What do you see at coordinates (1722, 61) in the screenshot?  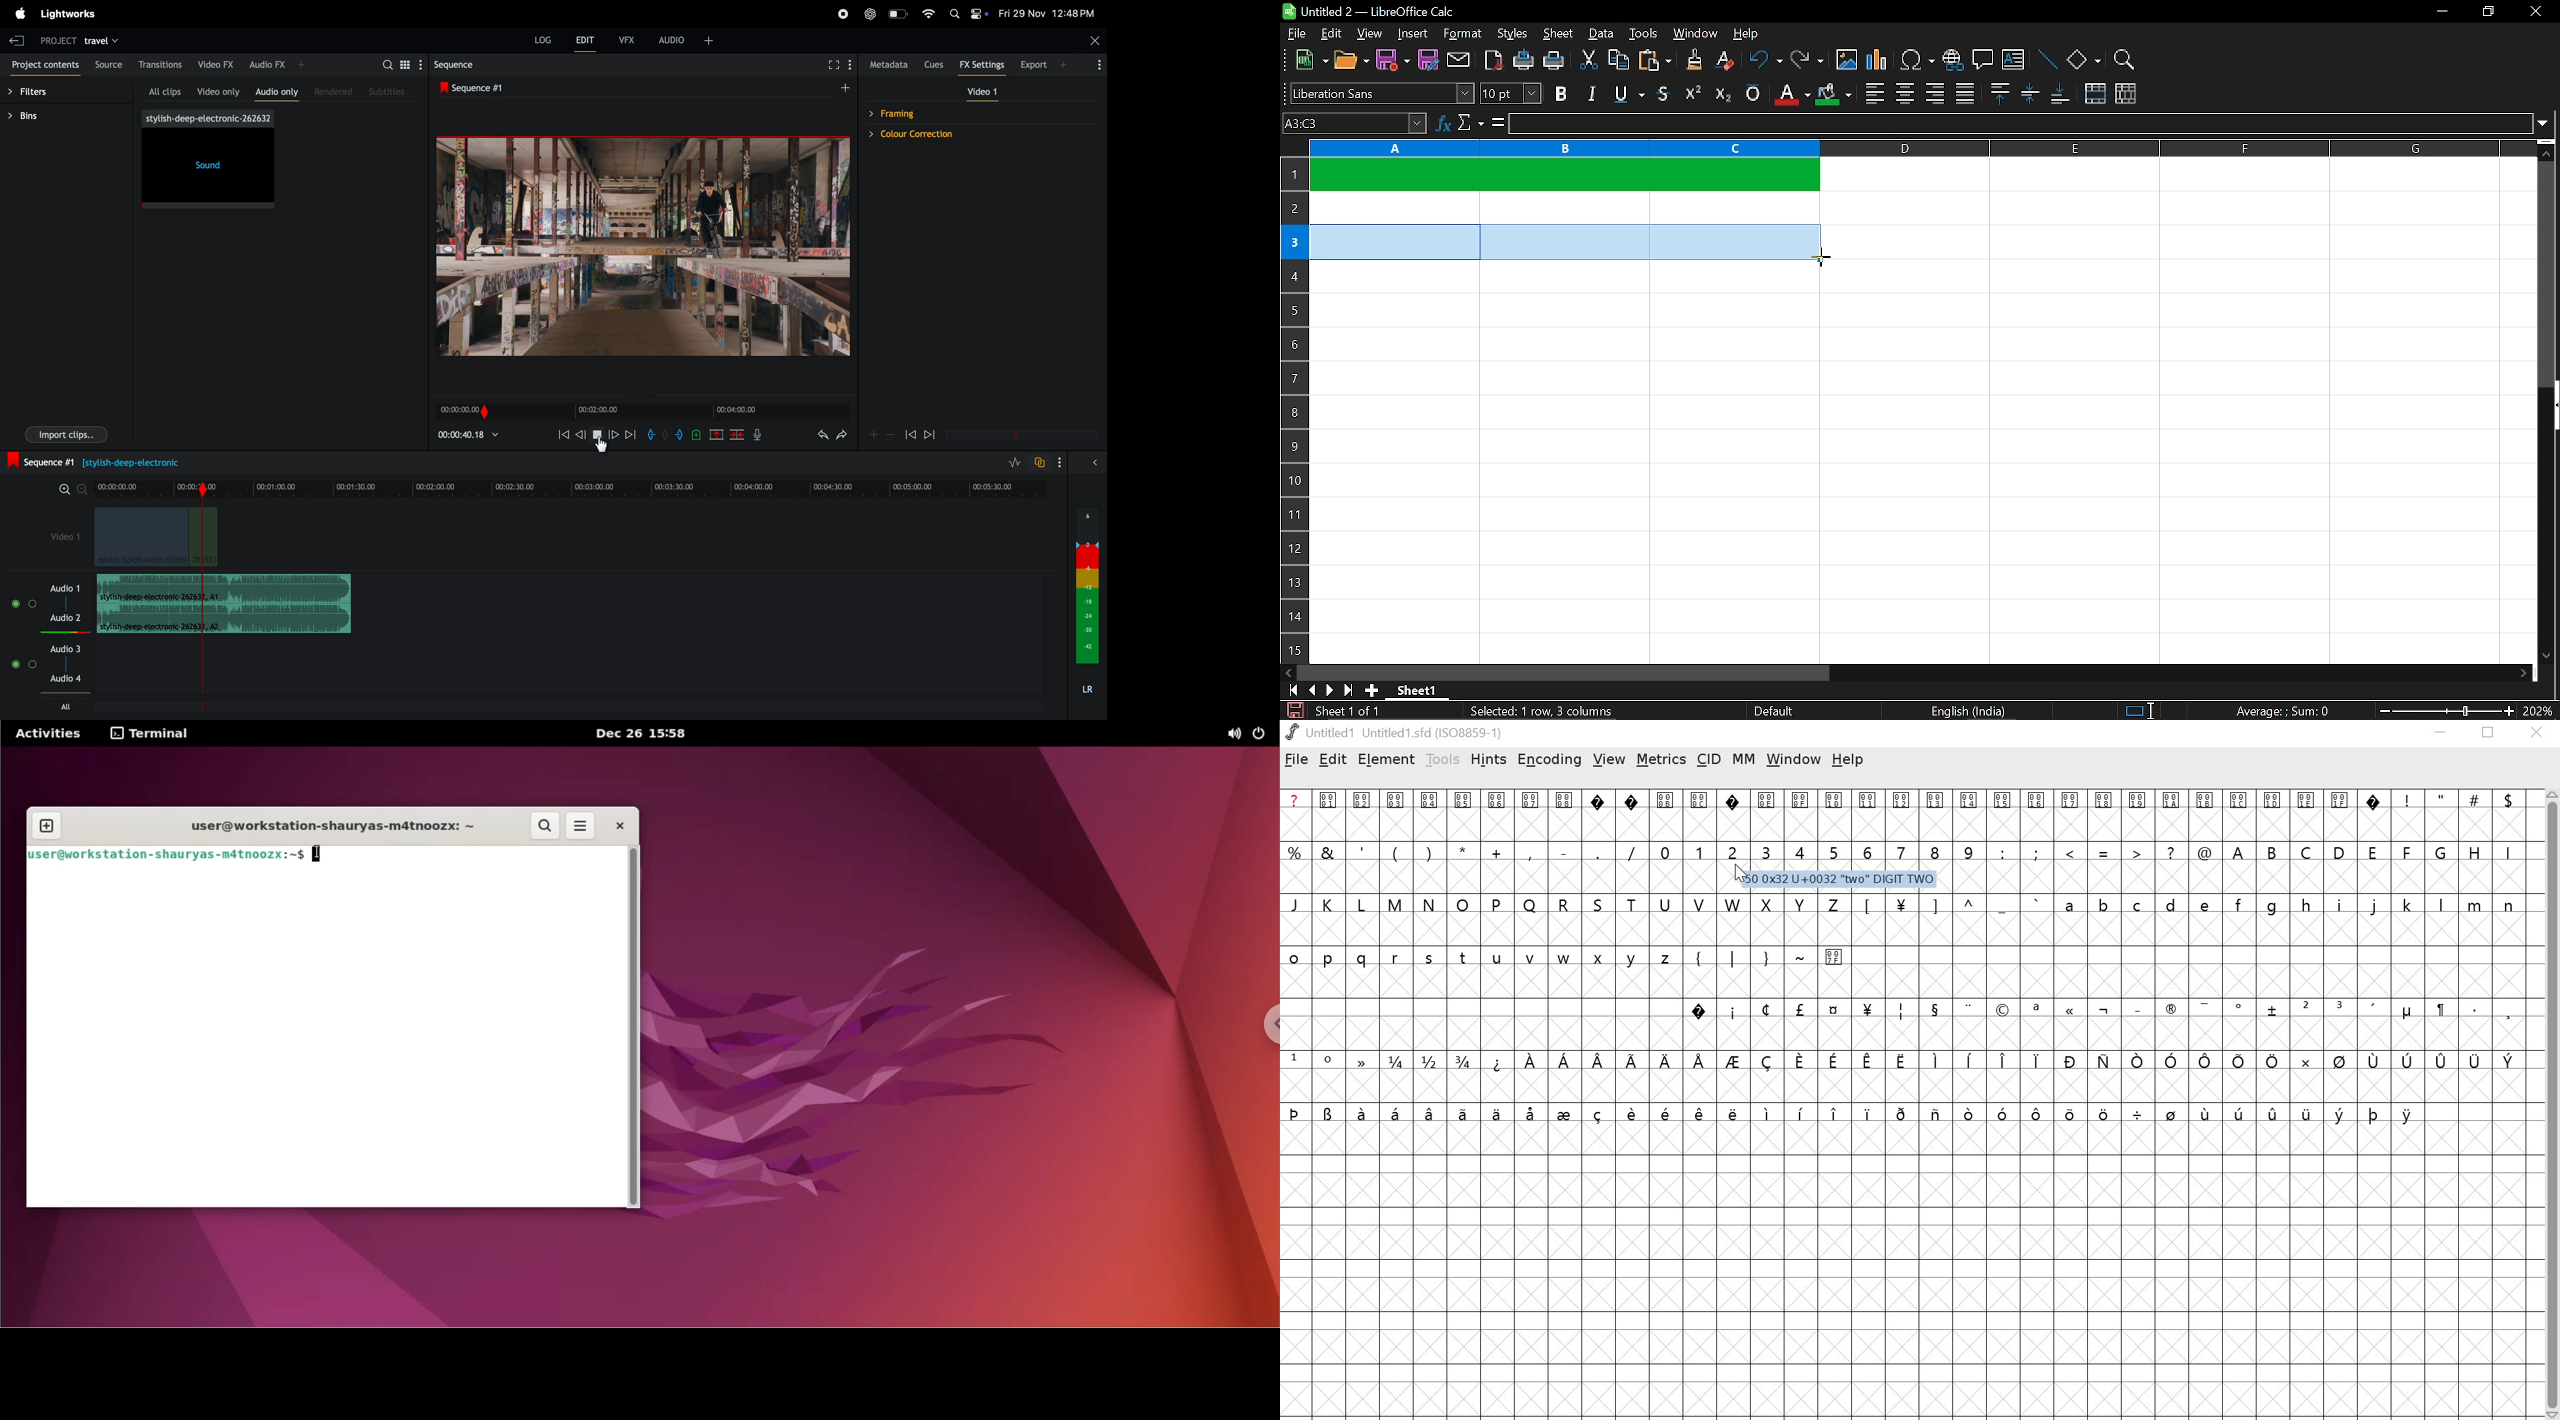 I see `eraser` at bounding box center [1722, 61].